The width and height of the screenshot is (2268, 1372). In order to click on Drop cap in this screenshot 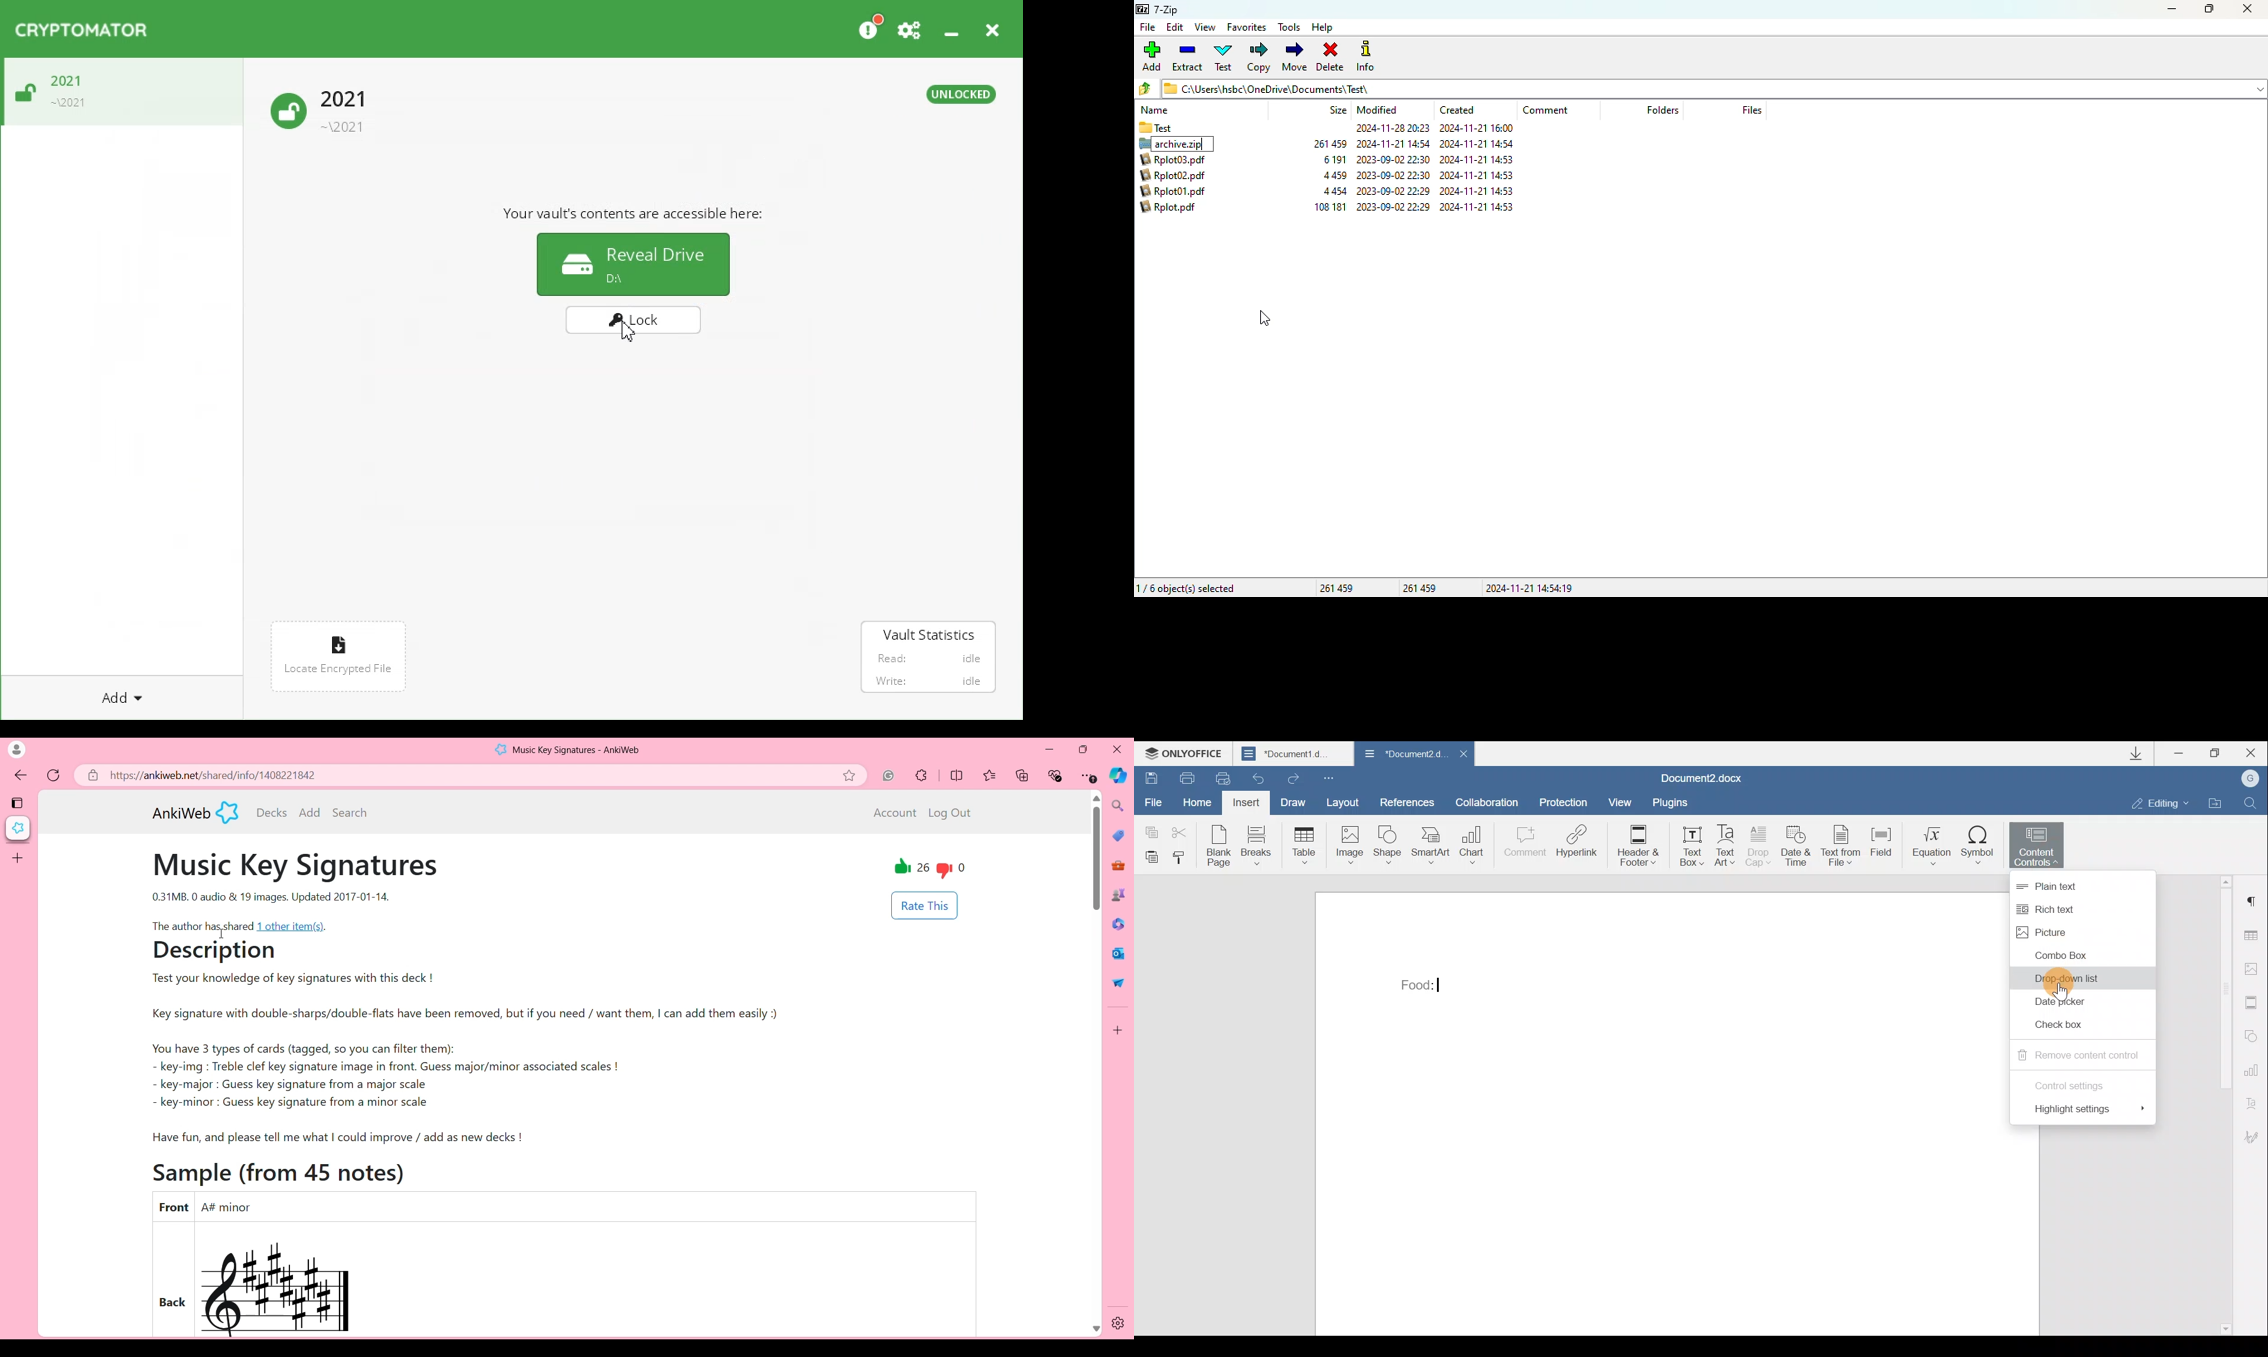, I will do `click(1759, 848)`.